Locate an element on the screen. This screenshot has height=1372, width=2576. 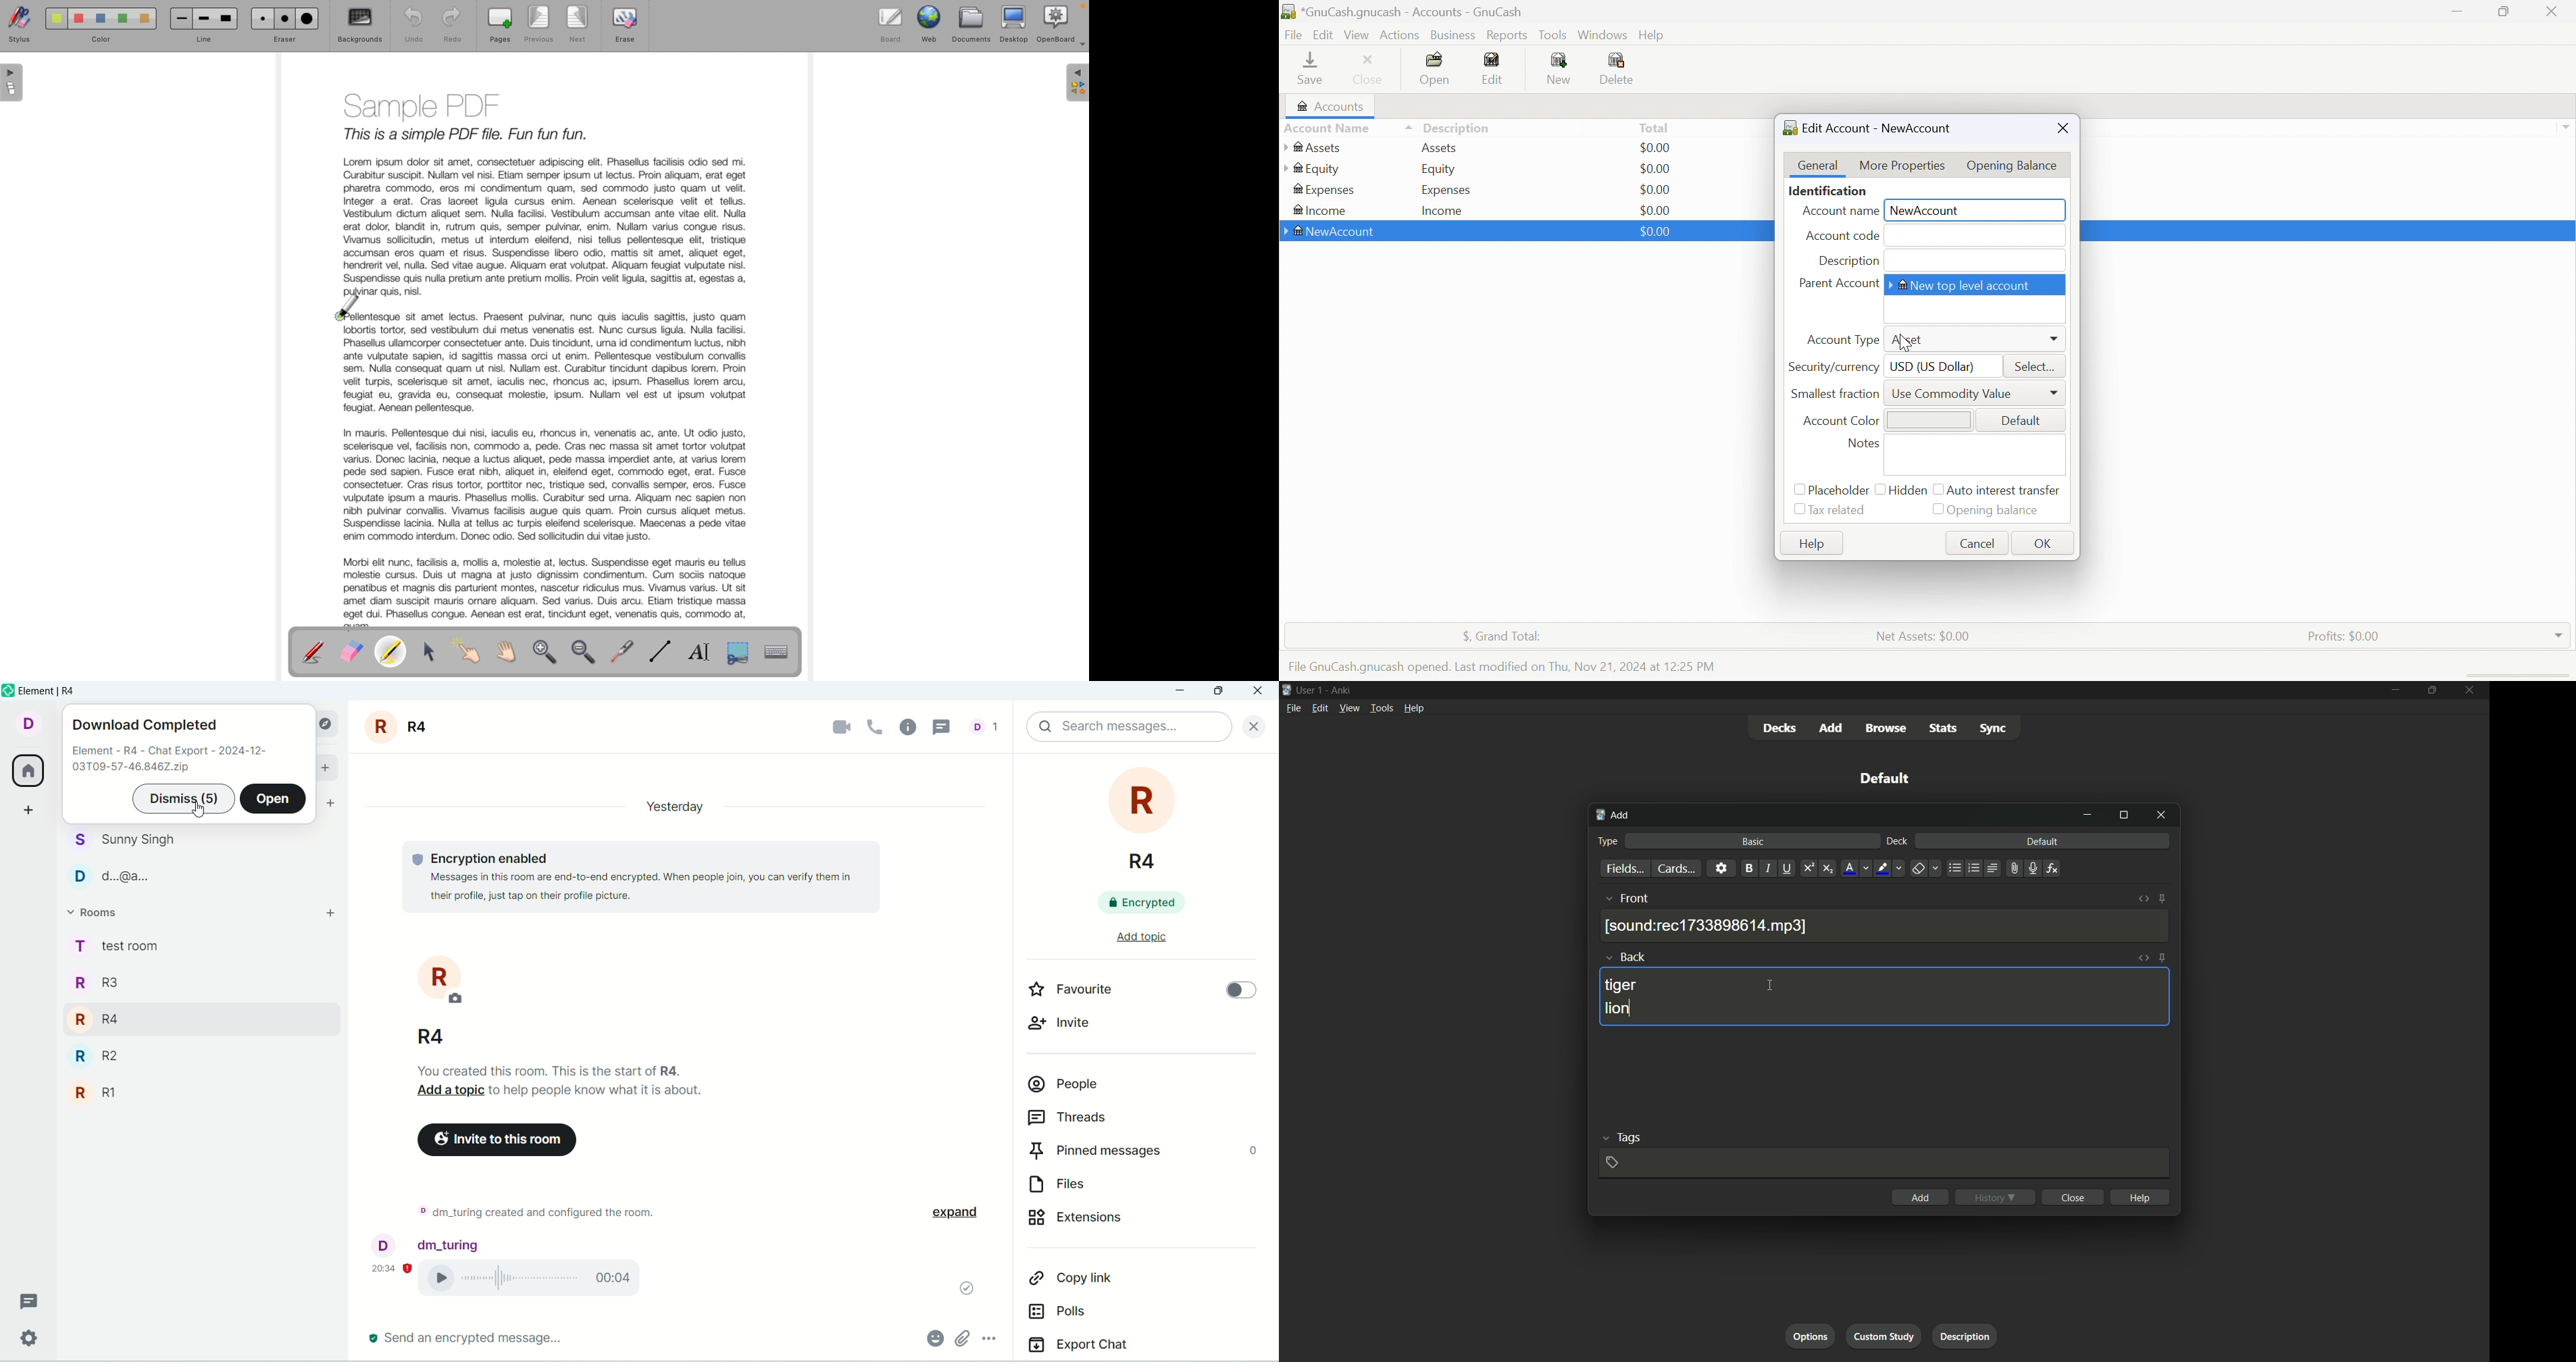
Placeholder is located at coordinates (1838, 490).